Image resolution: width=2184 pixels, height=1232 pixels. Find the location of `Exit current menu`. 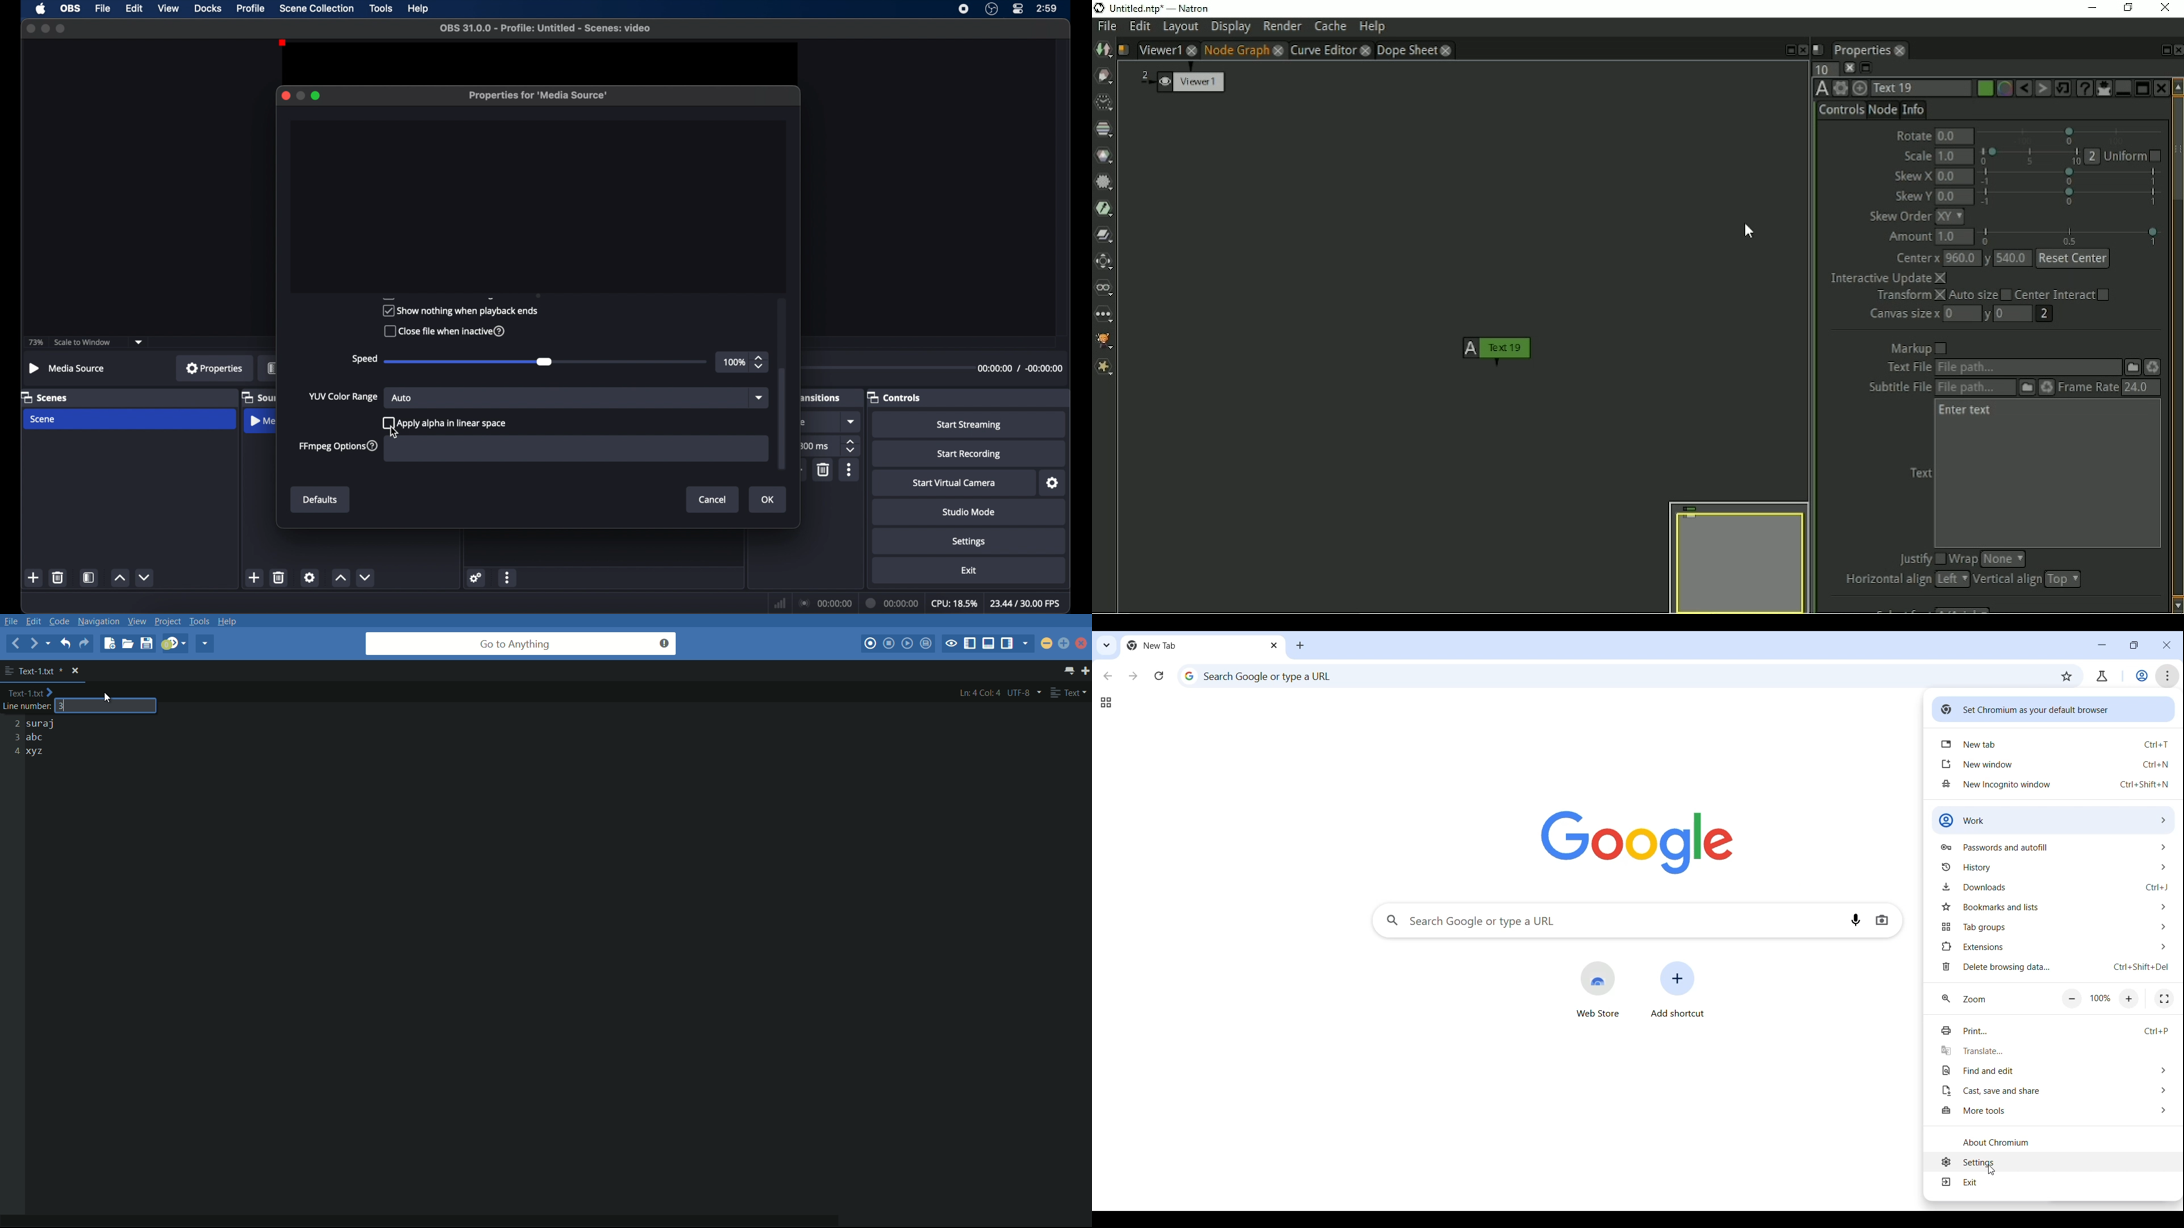

Exit current menu is located at coordinates (2058, 1183).